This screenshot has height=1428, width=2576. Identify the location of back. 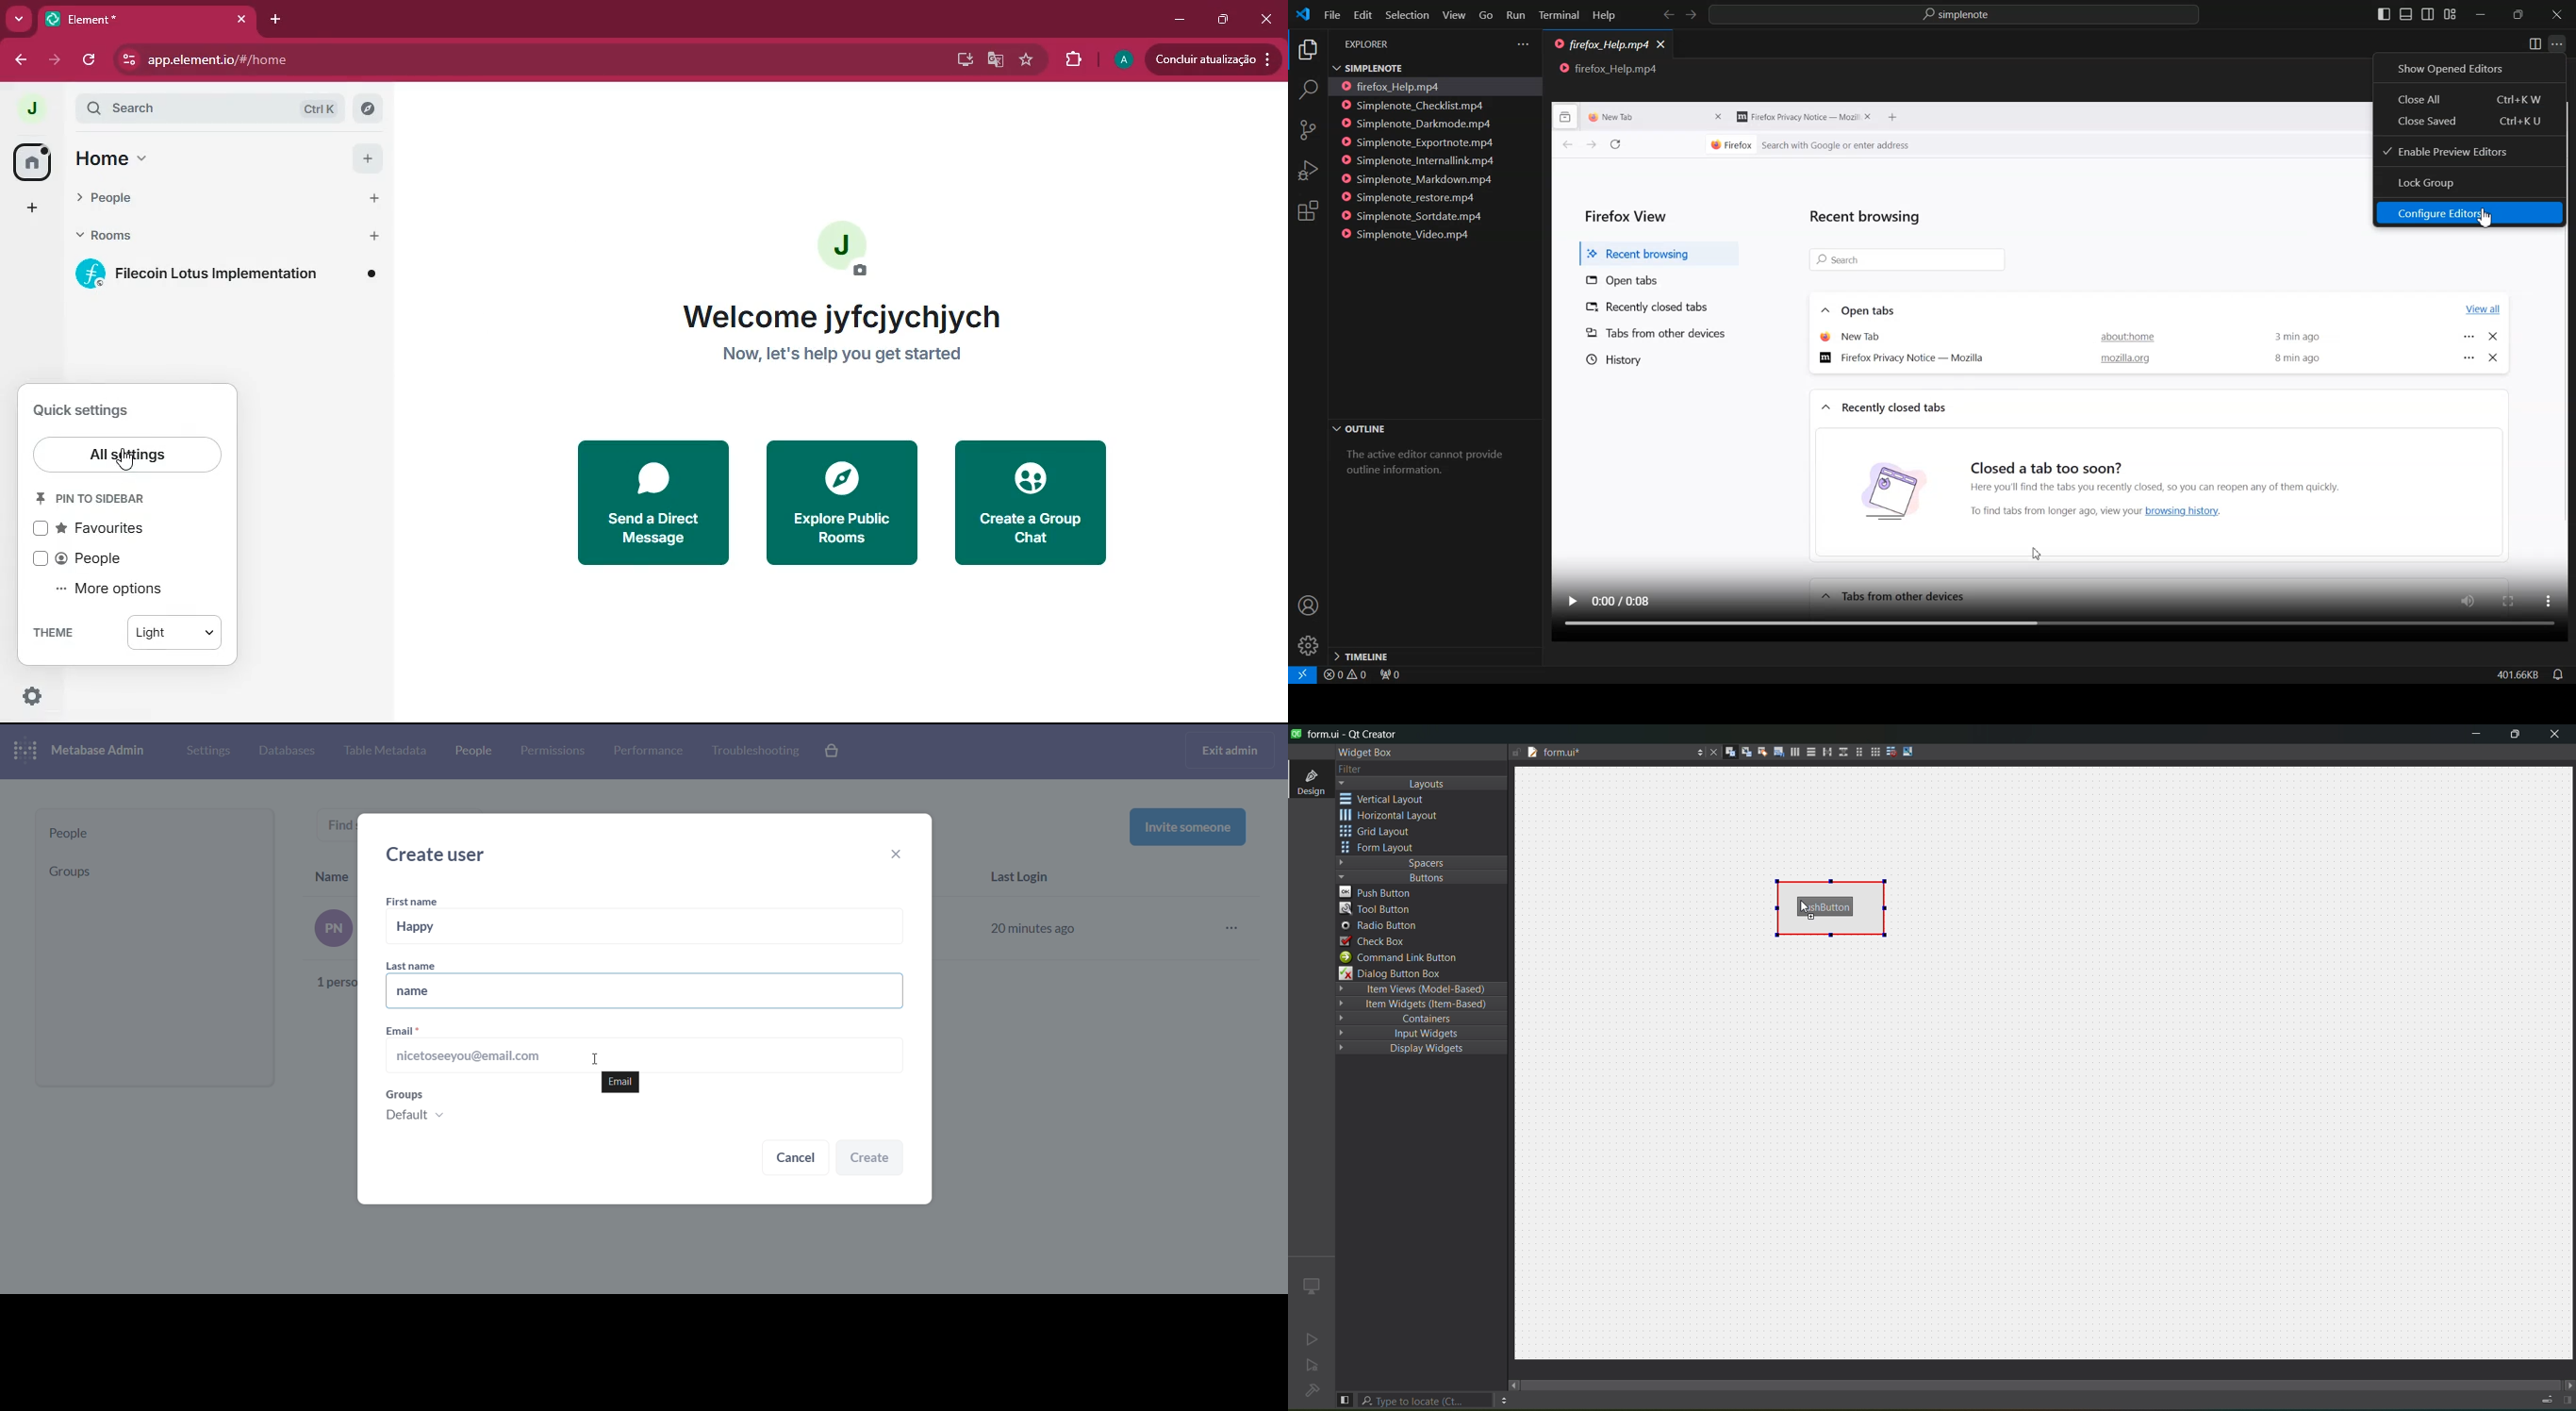
(17, 60).